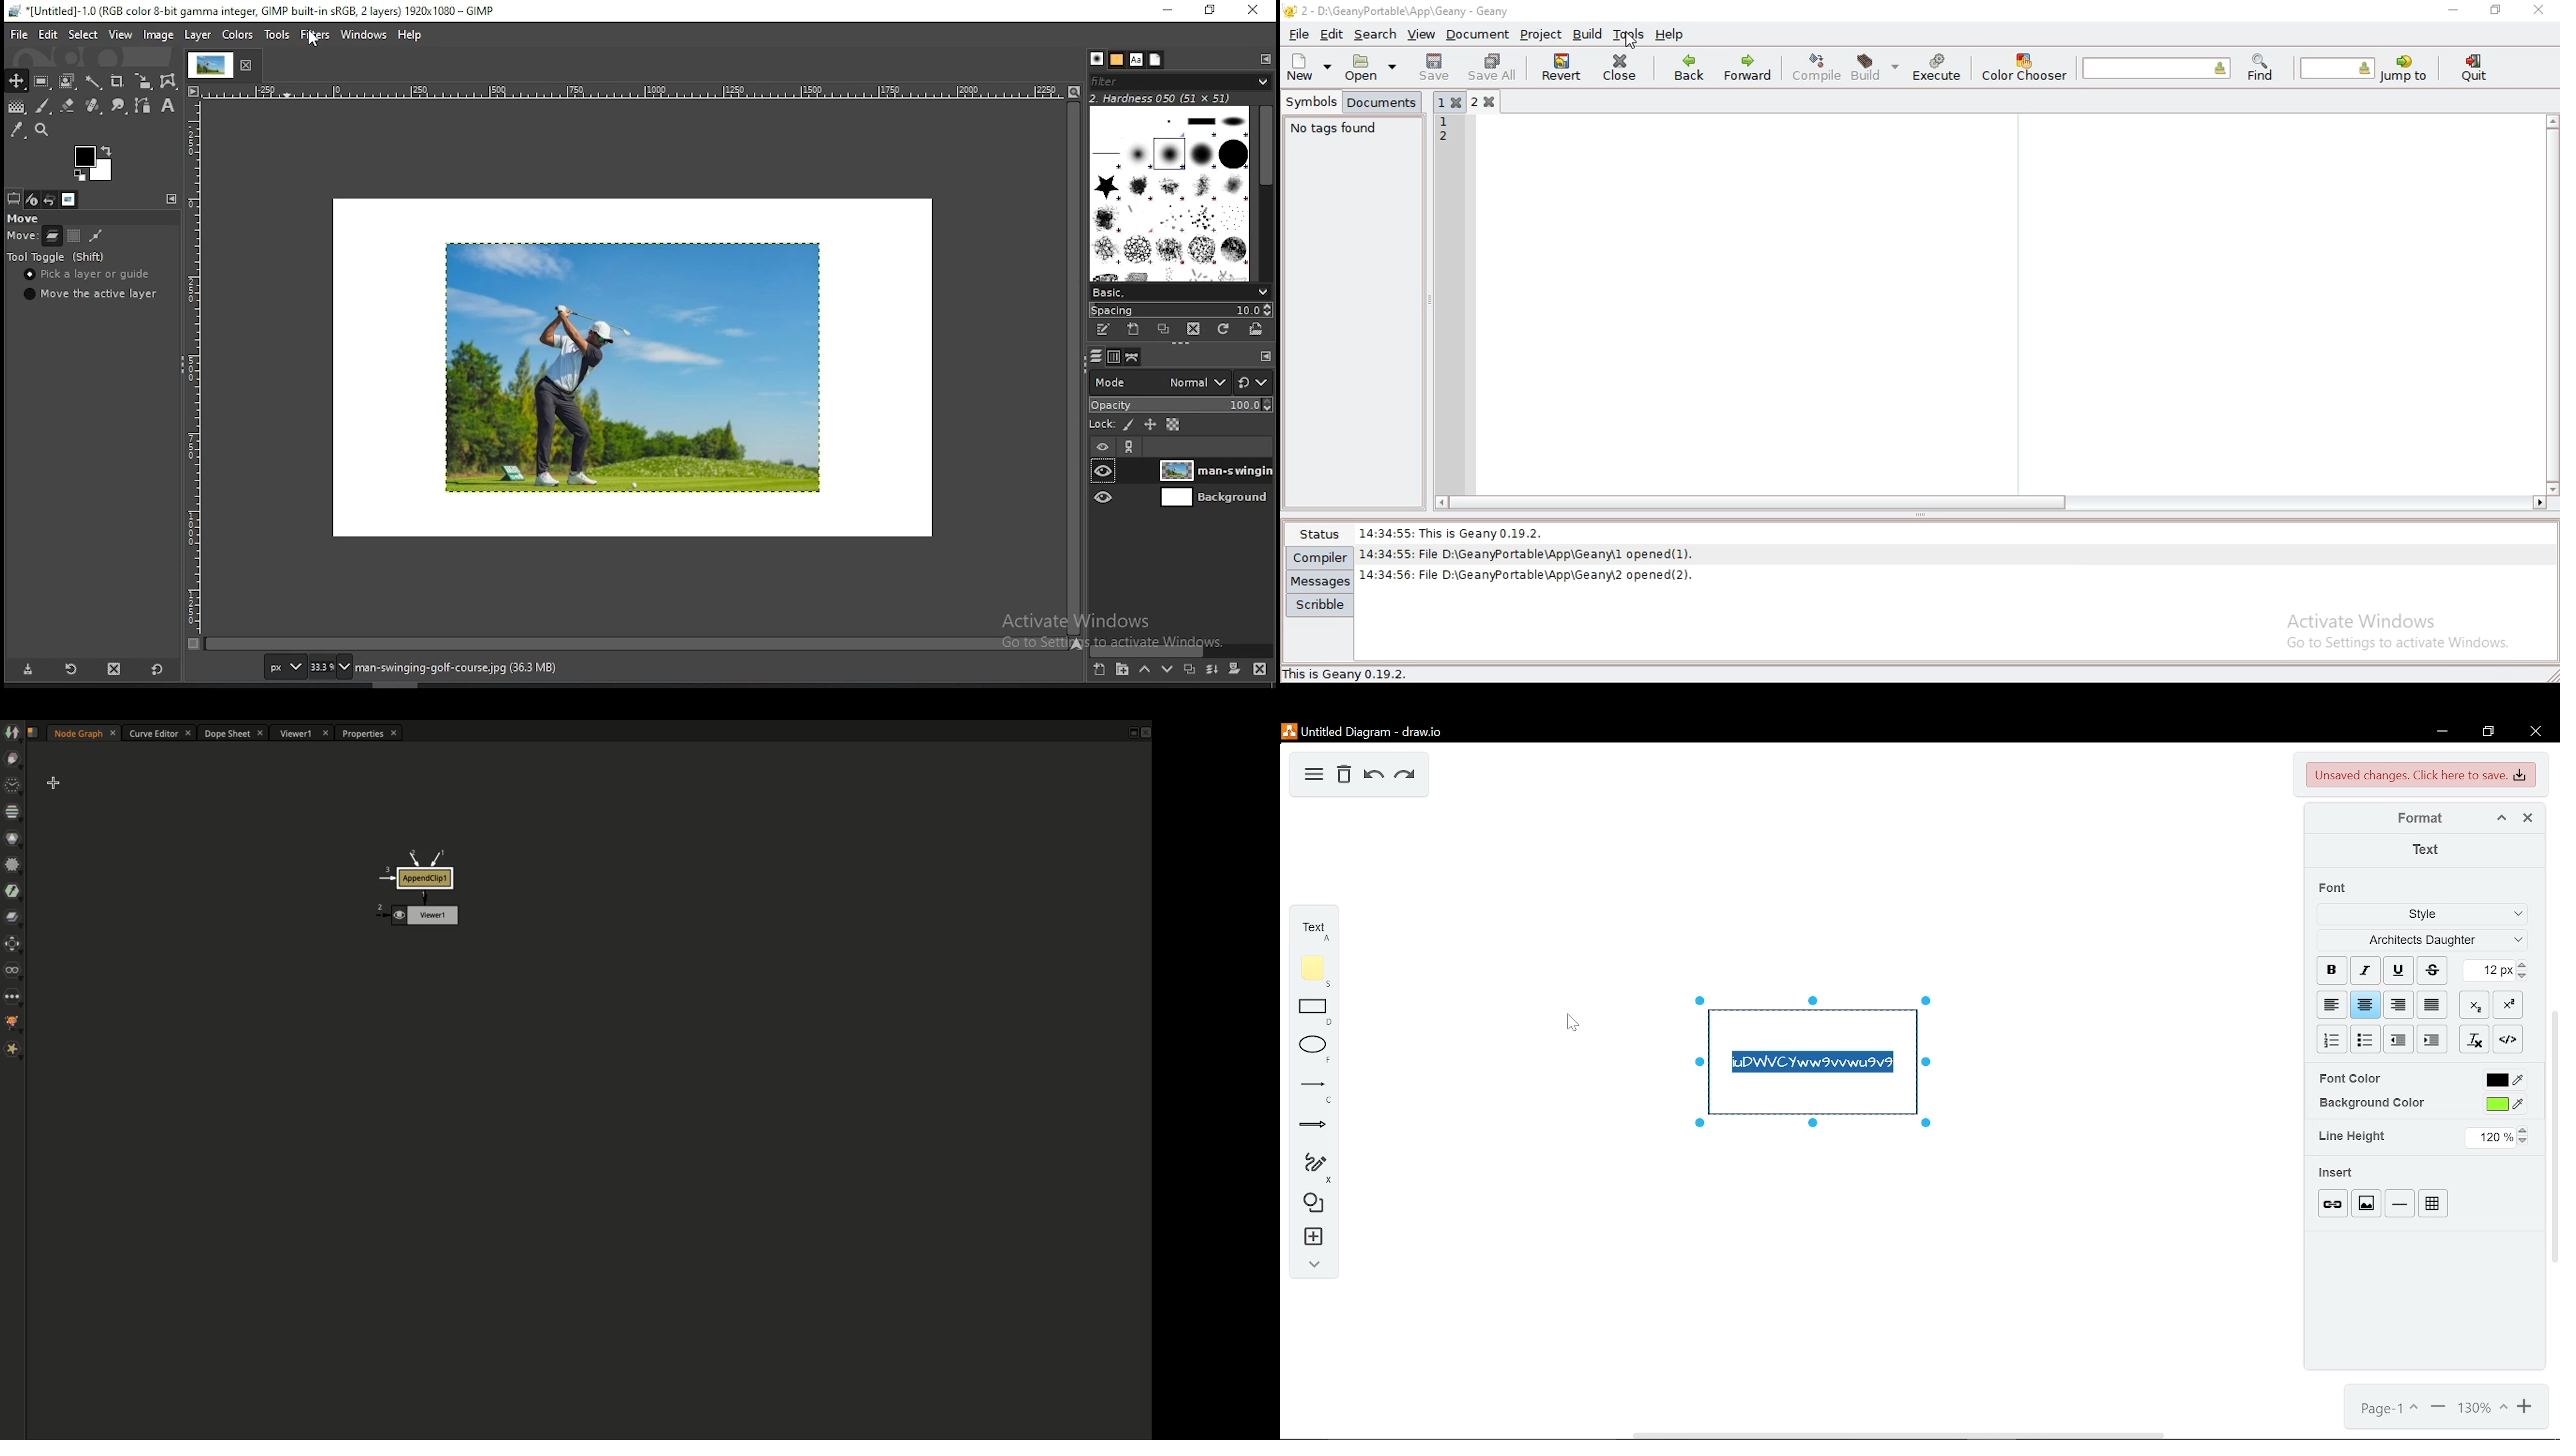 This screenshot has width=2576, height=1456. I want to click on zoom out, so click(2436, 1410).